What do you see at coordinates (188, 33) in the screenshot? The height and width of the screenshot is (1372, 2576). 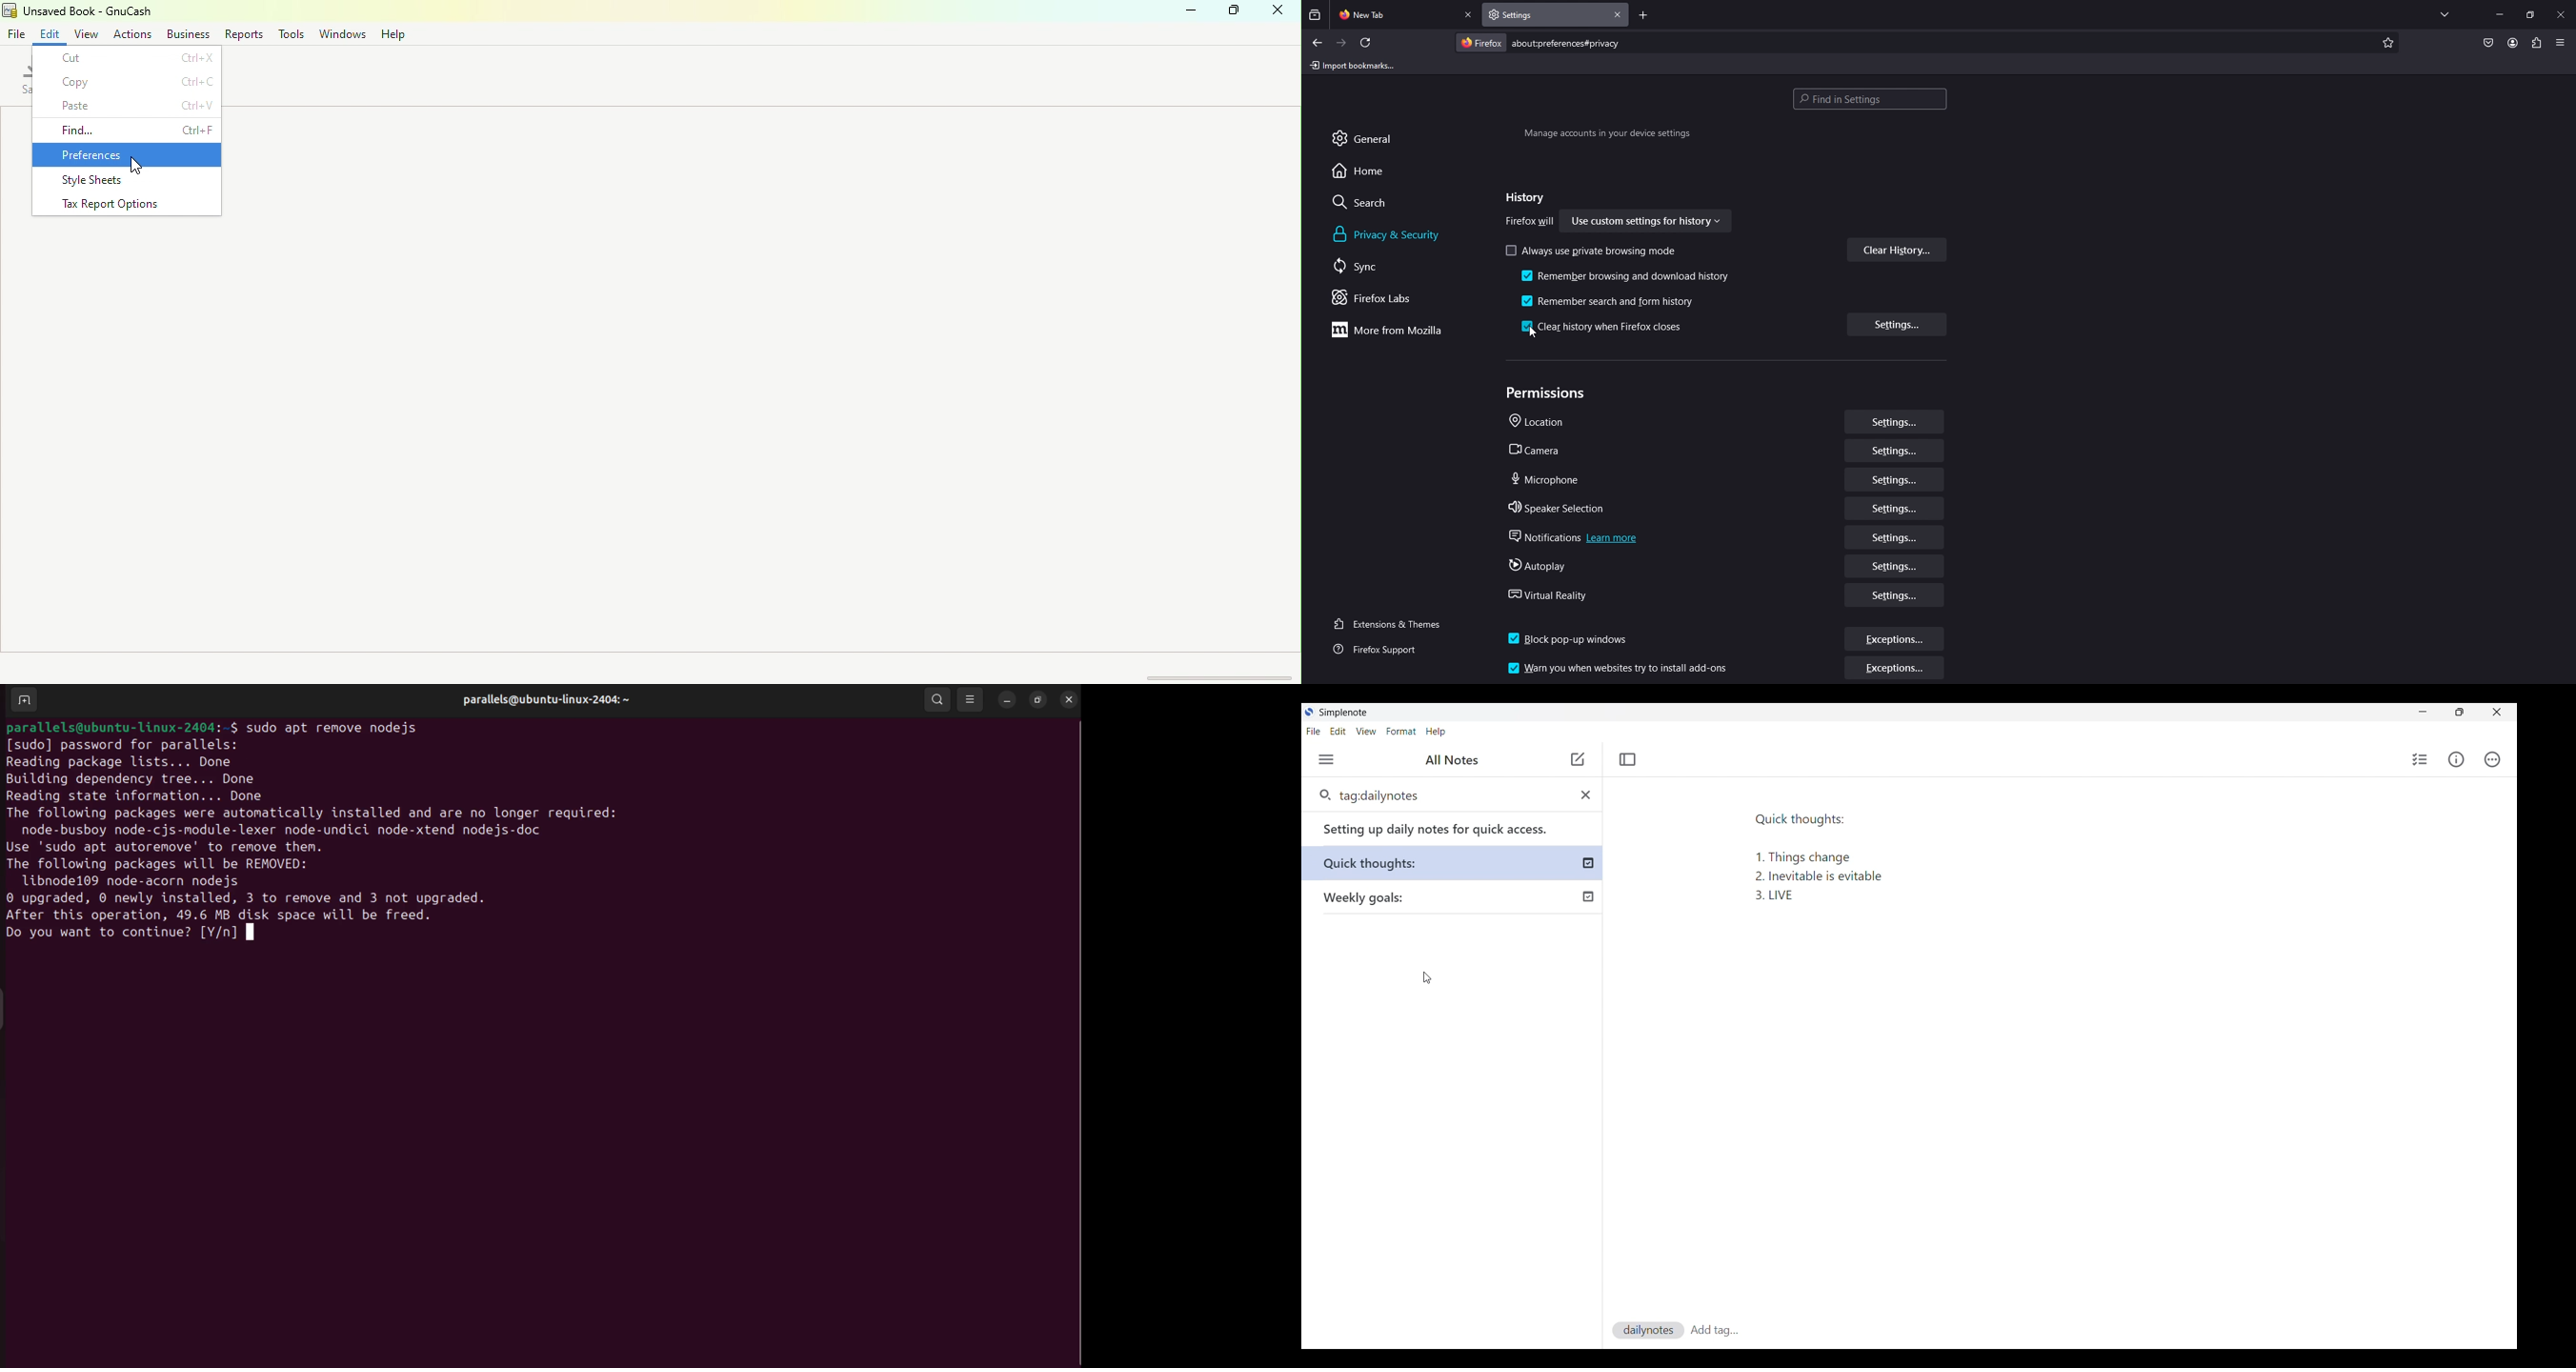 I see `Business` at bounding box center [188, 33].